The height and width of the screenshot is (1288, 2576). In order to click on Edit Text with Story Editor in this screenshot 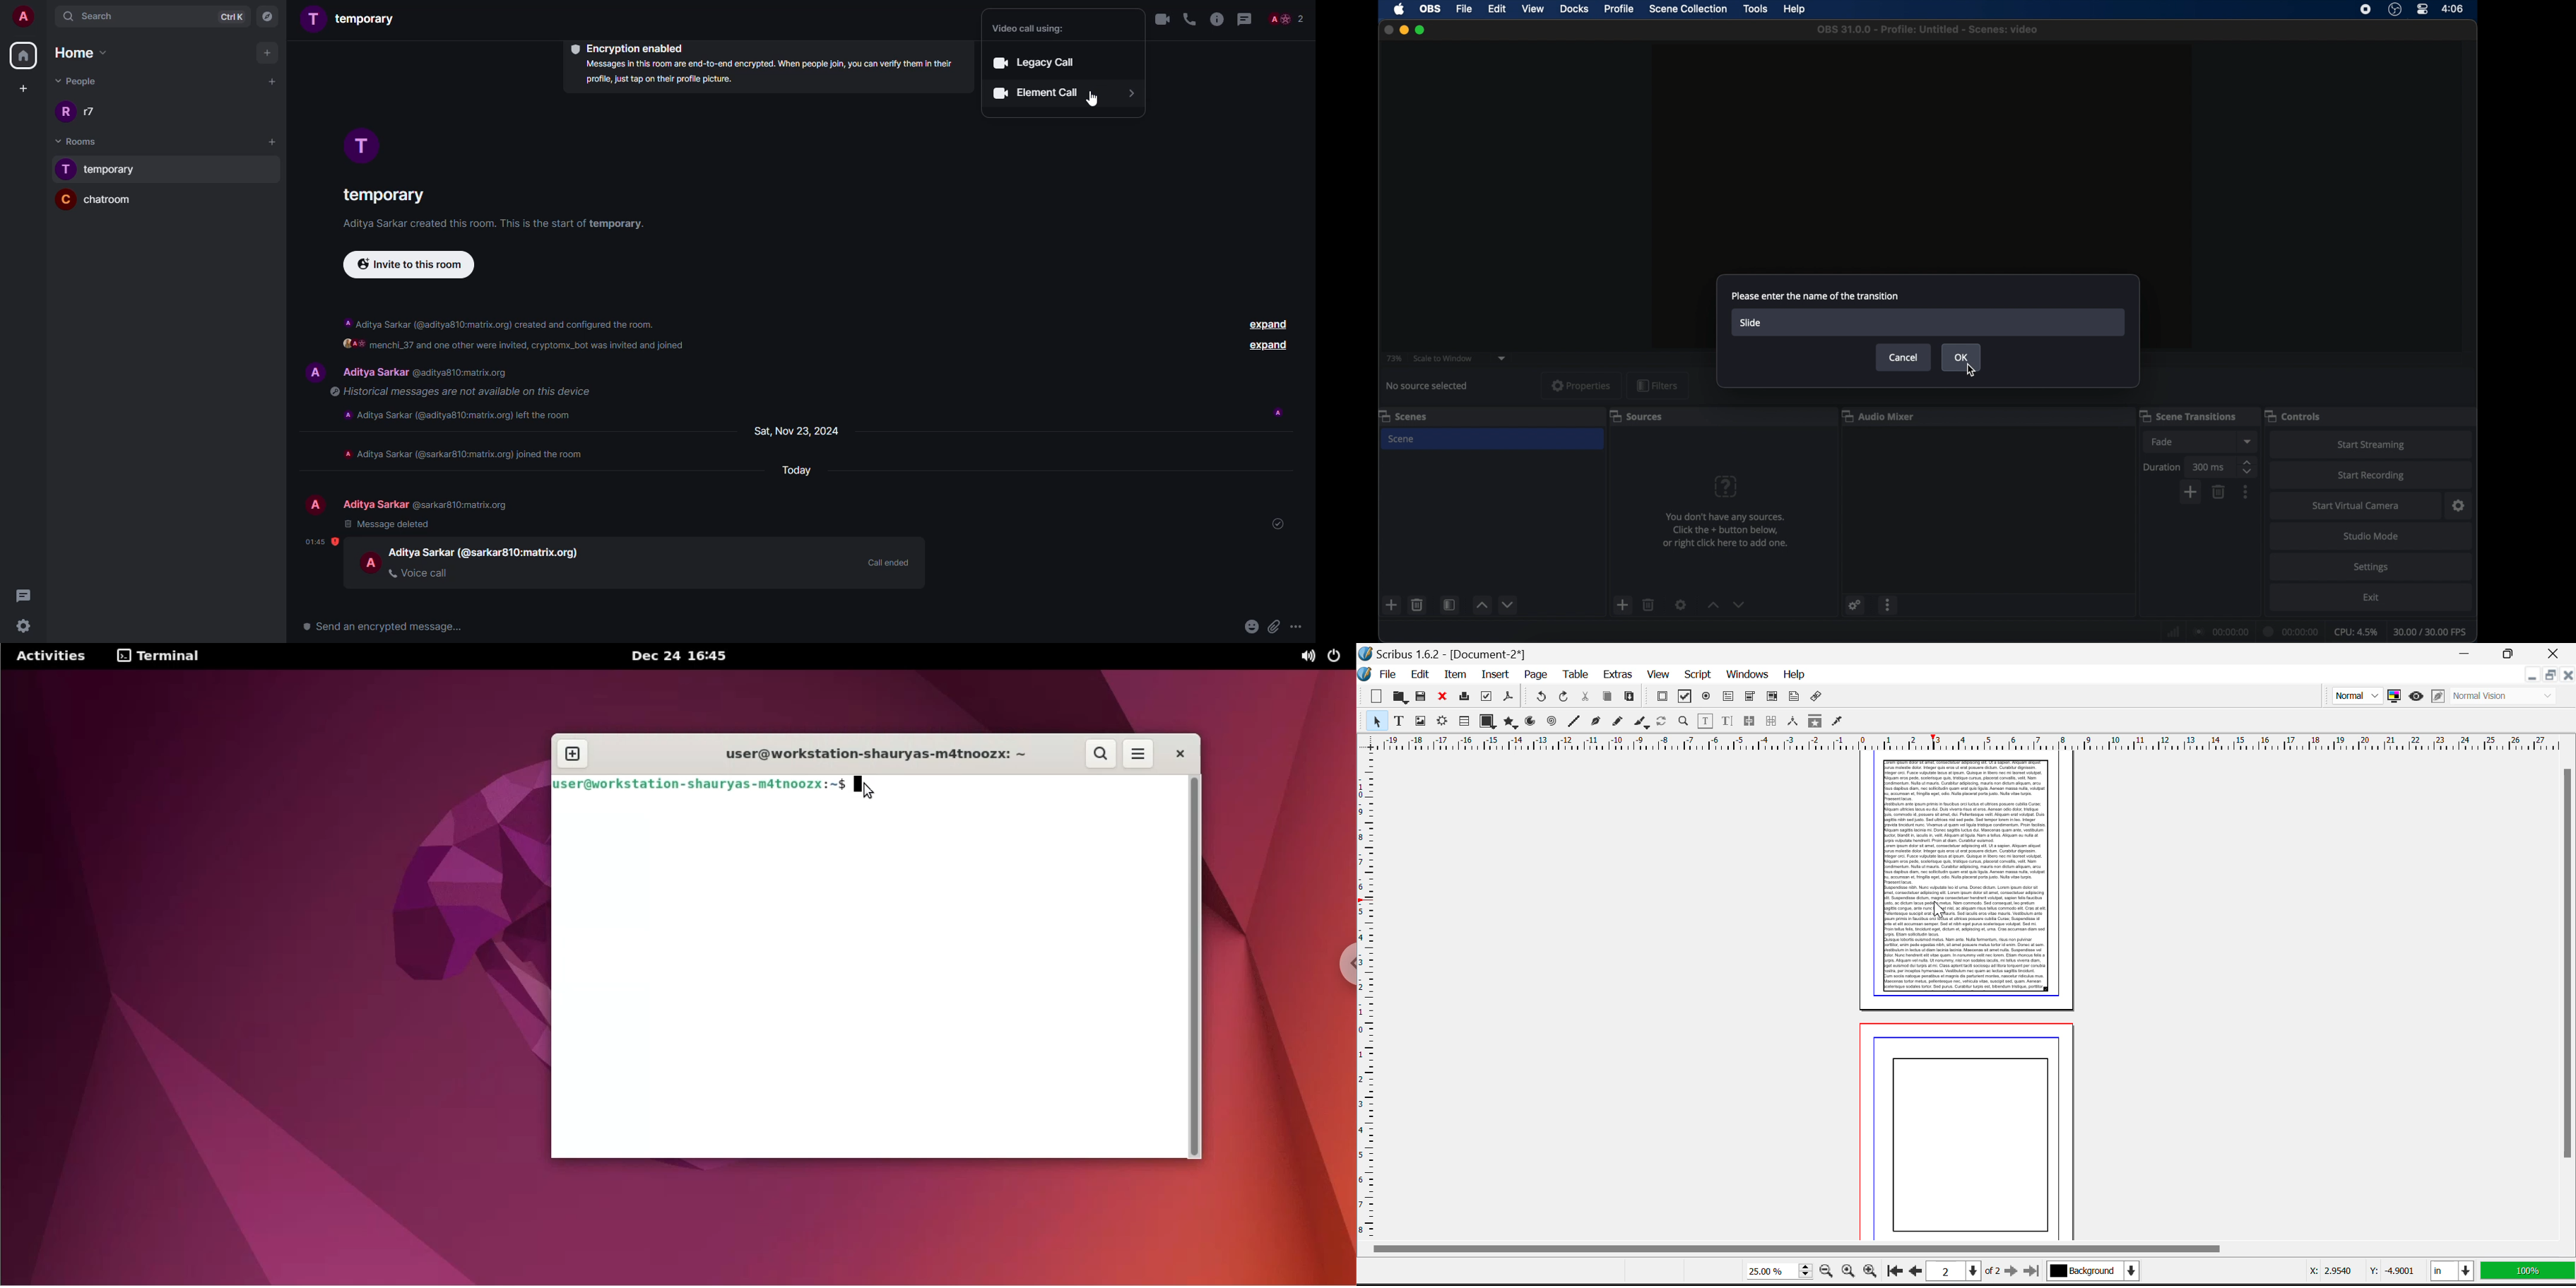, I will do `click(1726, 721)`.